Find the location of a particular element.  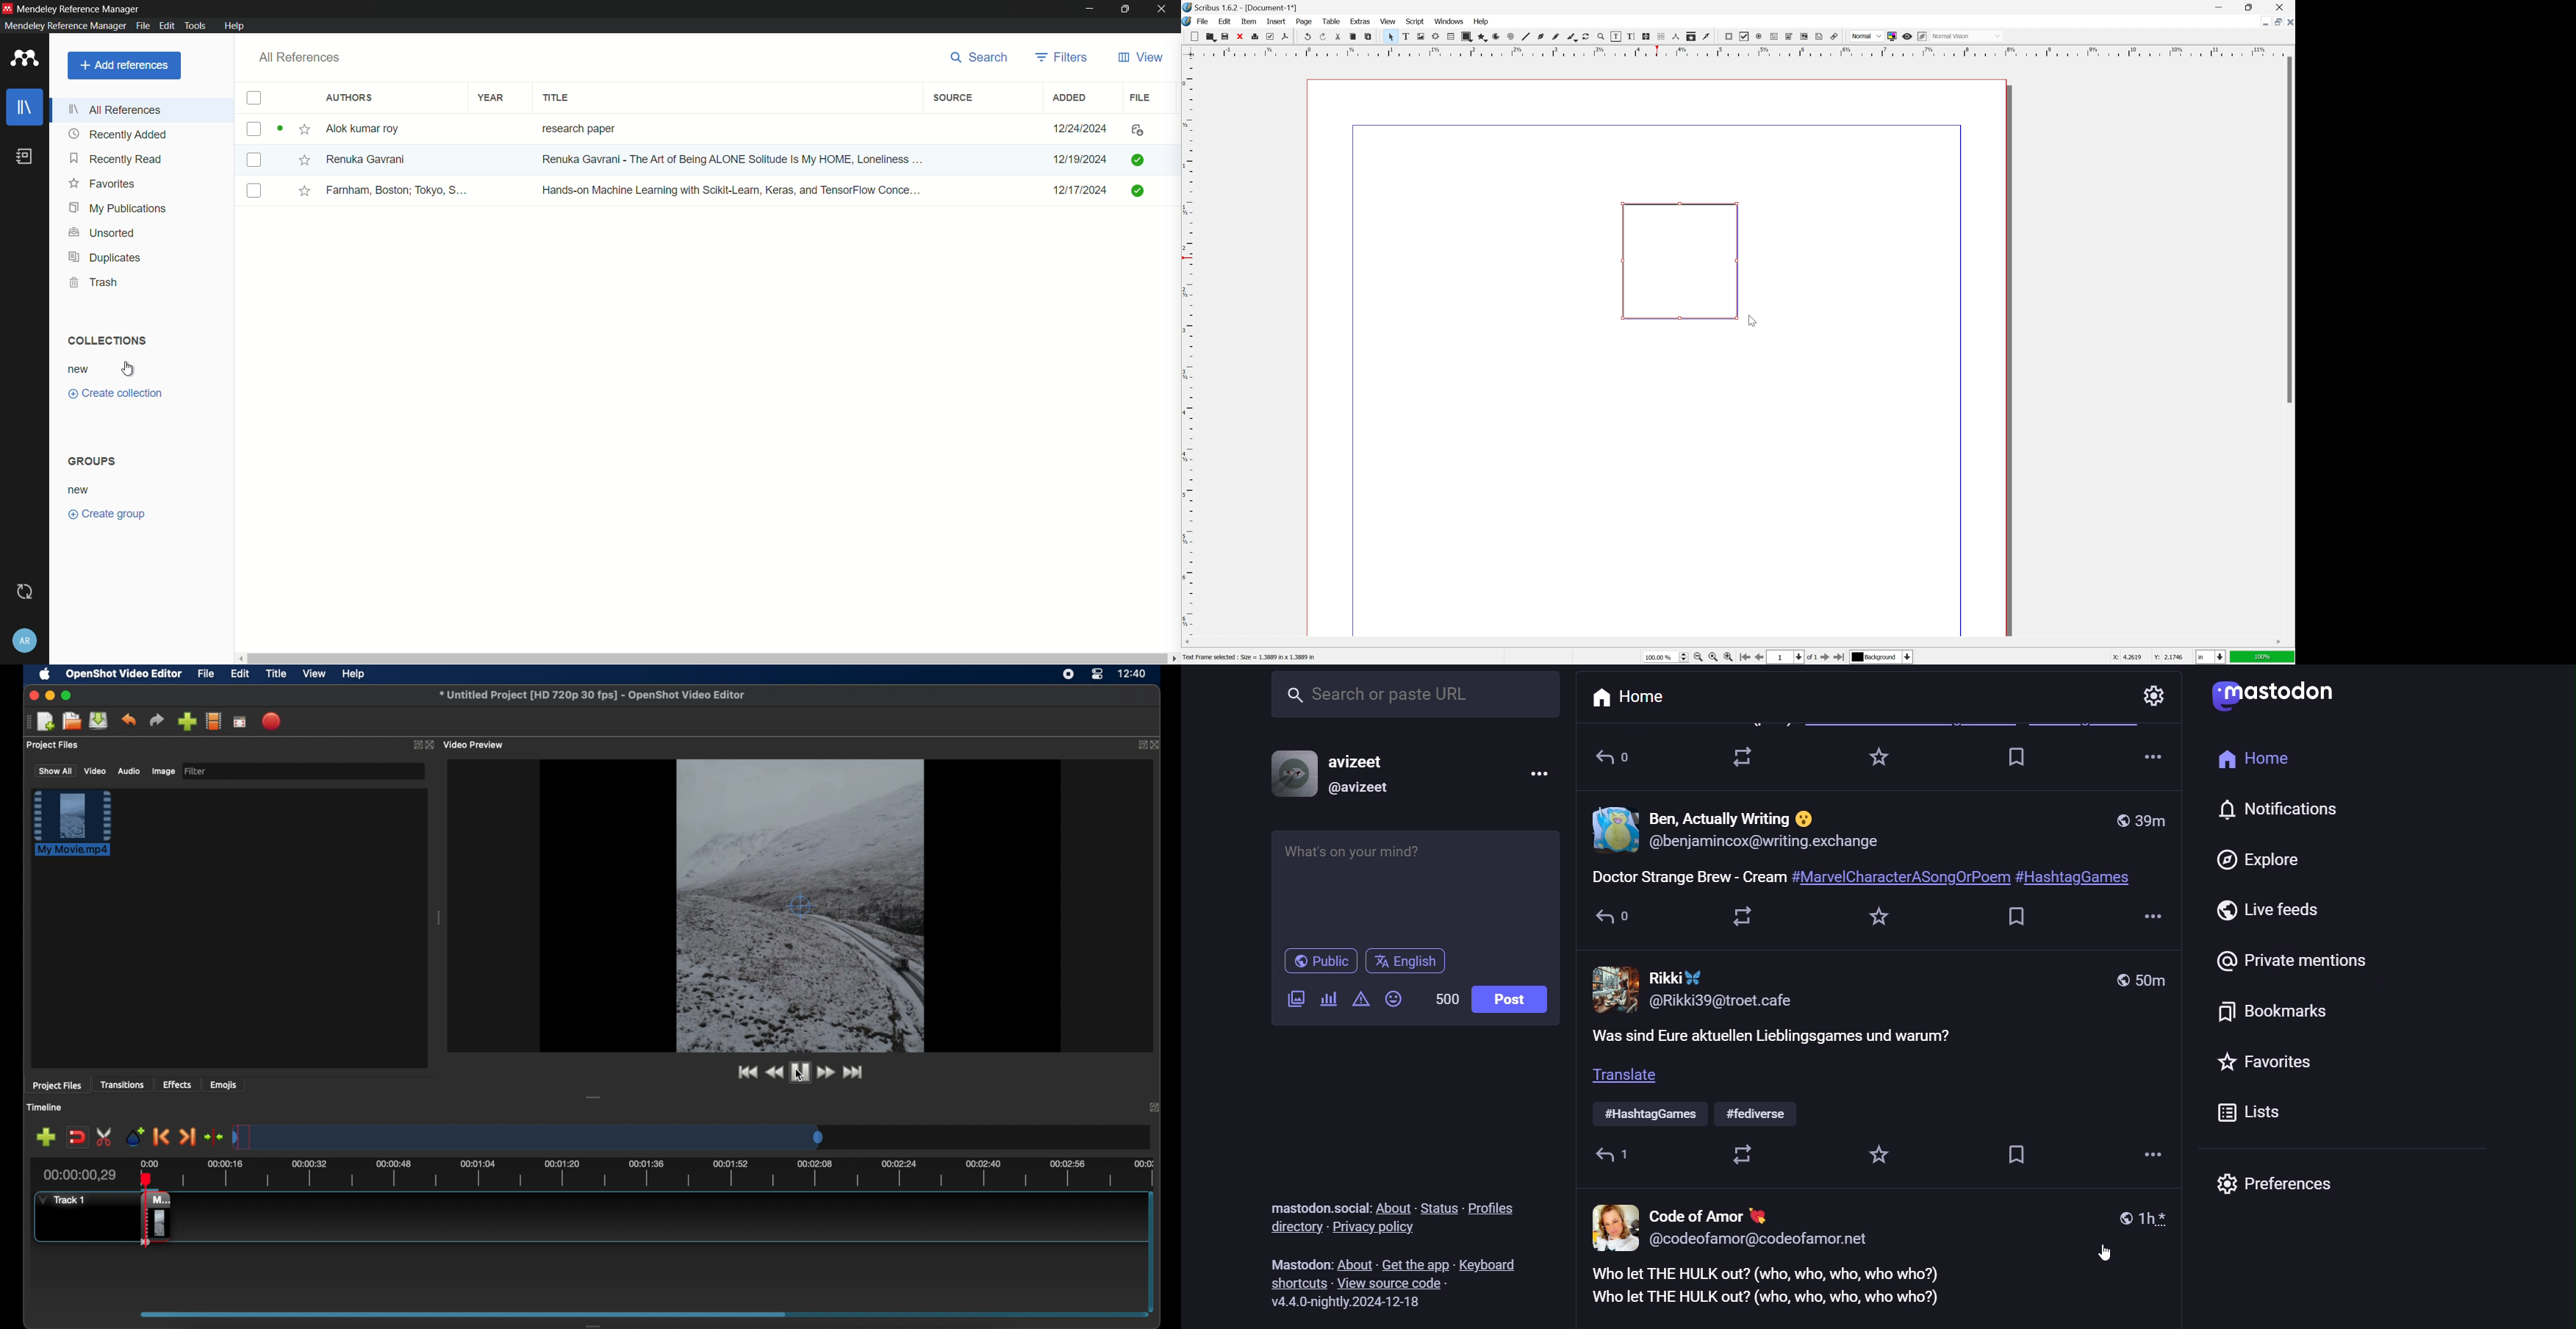

collections is located at coordinates (106, 341).